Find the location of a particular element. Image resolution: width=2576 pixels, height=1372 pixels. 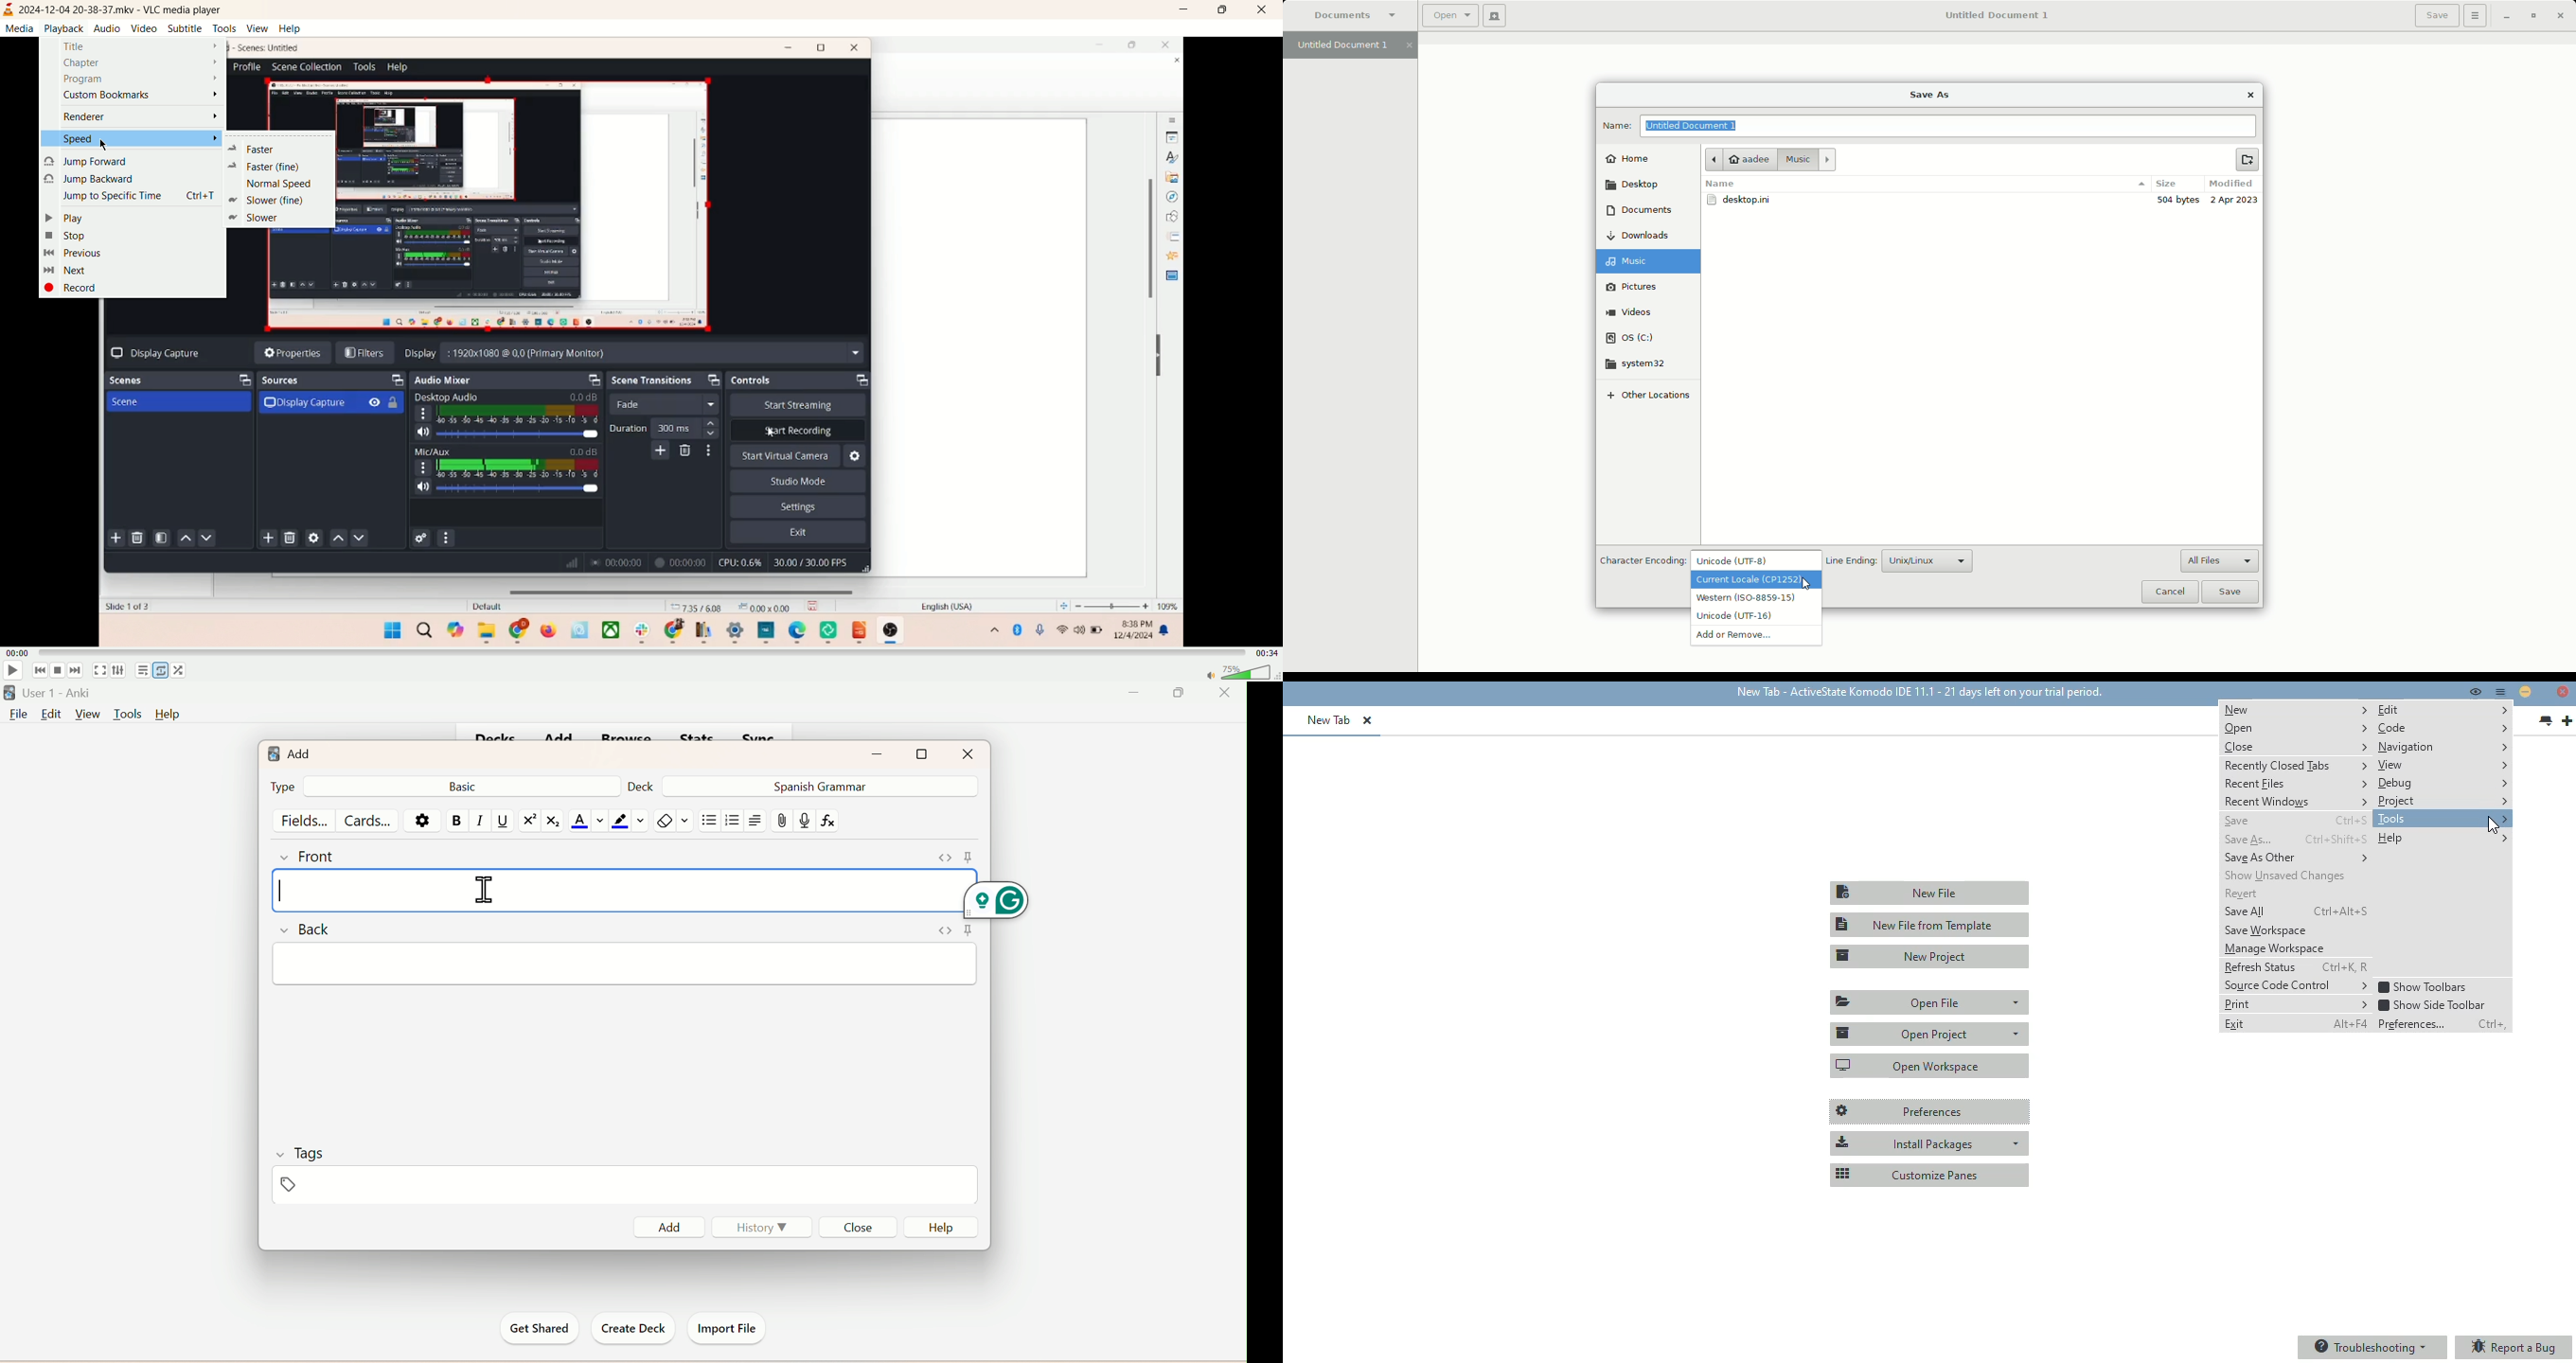

View is located at coordinates (86, 714).